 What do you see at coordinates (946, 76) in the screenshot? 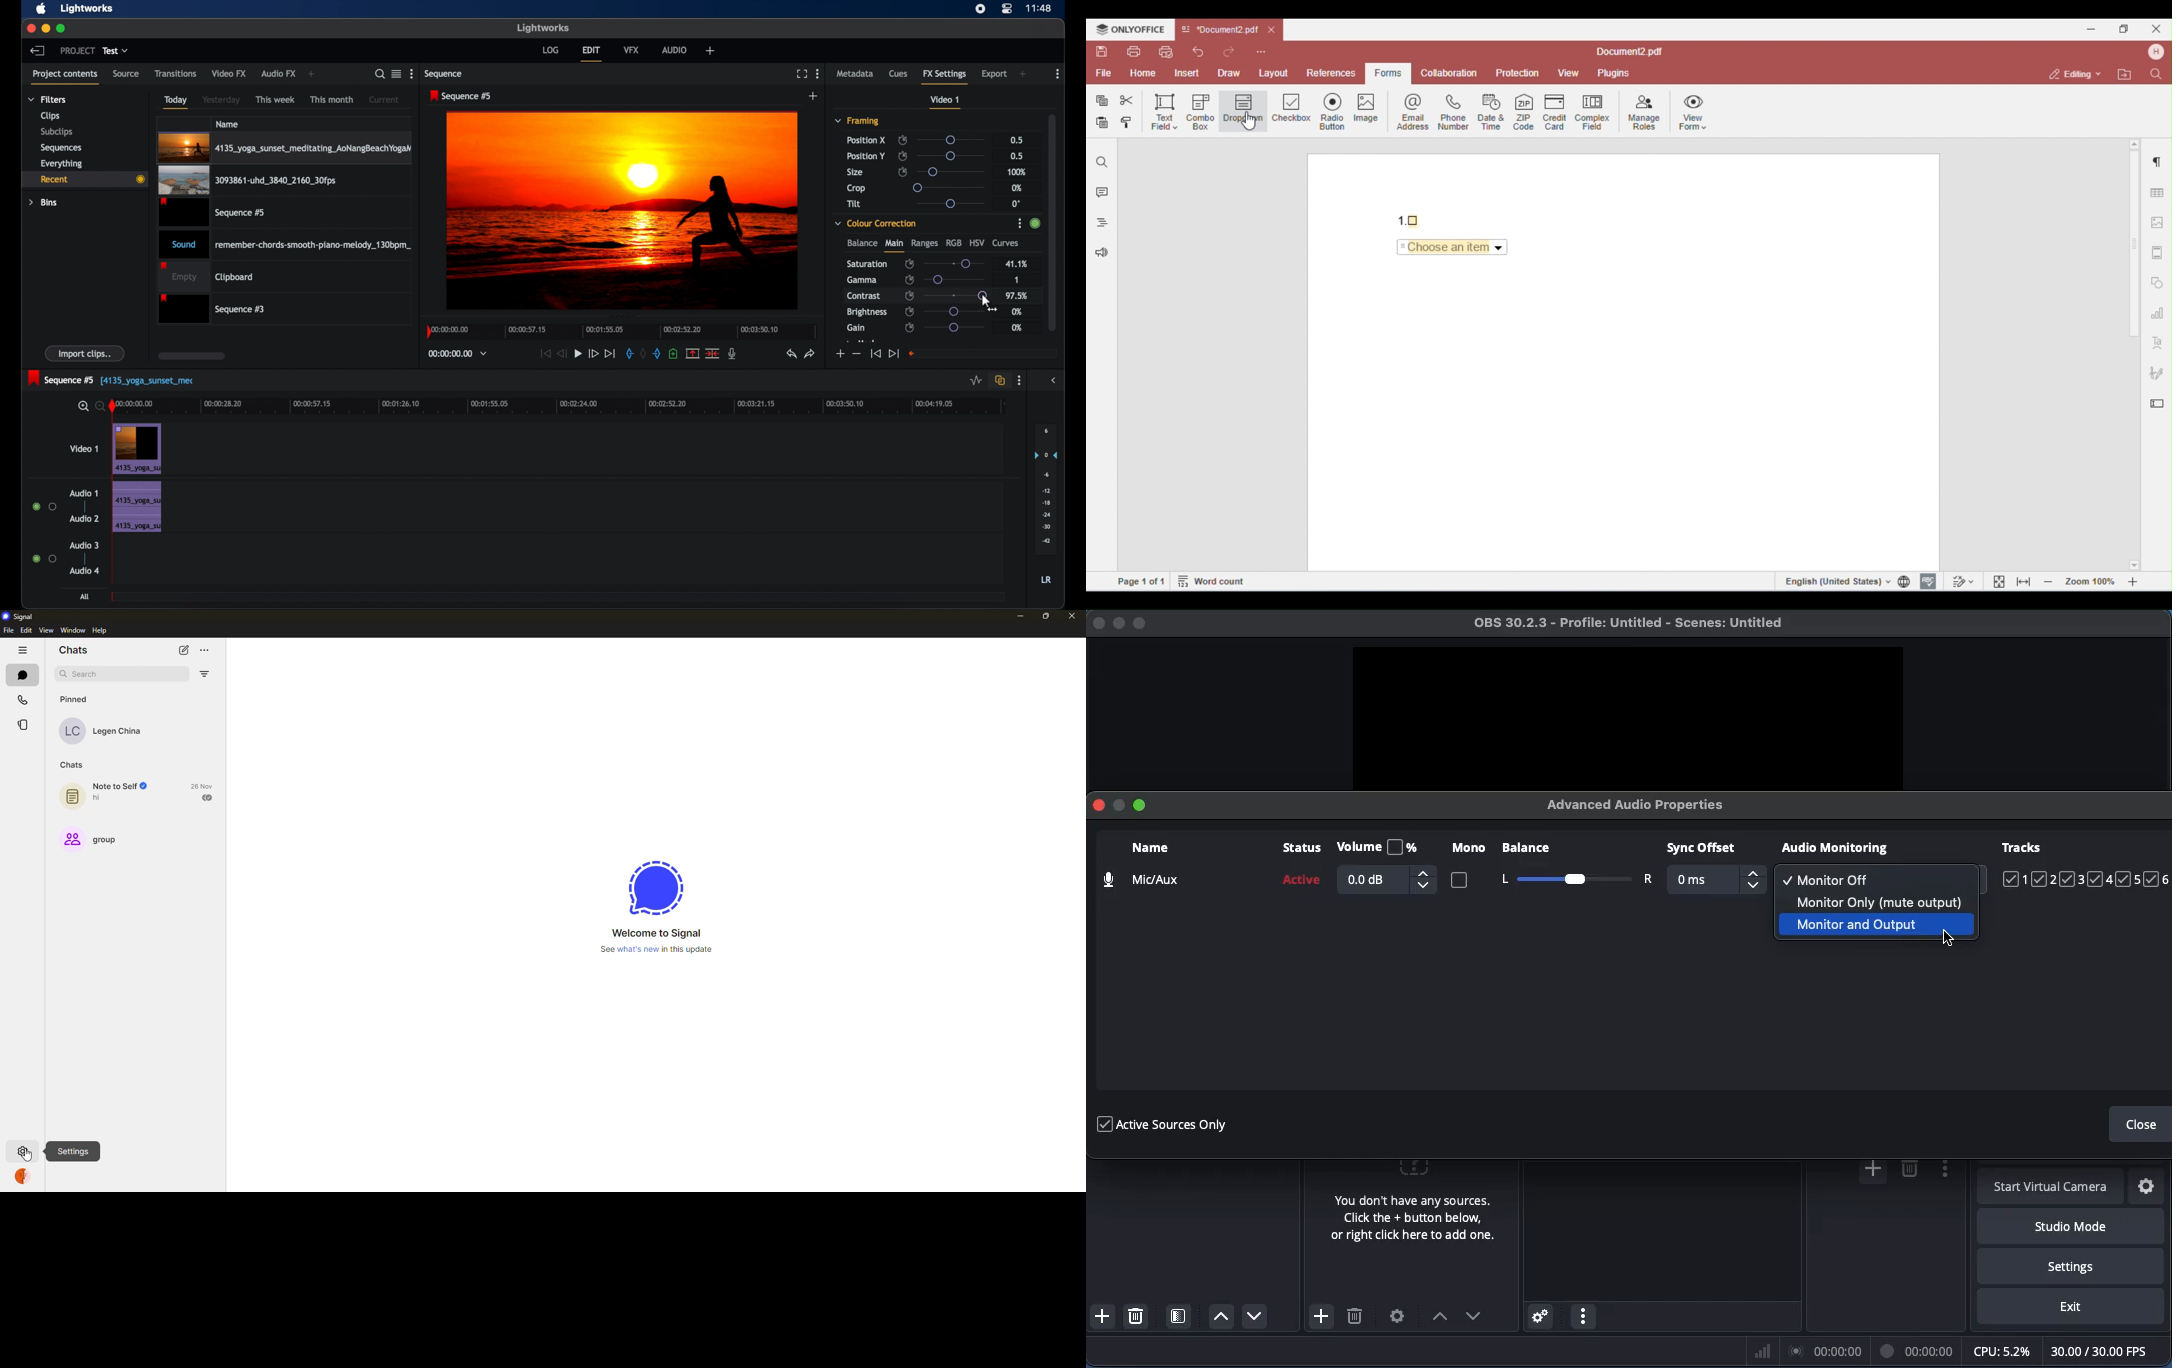
I see `fx settings` at bounding box center [946, 76].